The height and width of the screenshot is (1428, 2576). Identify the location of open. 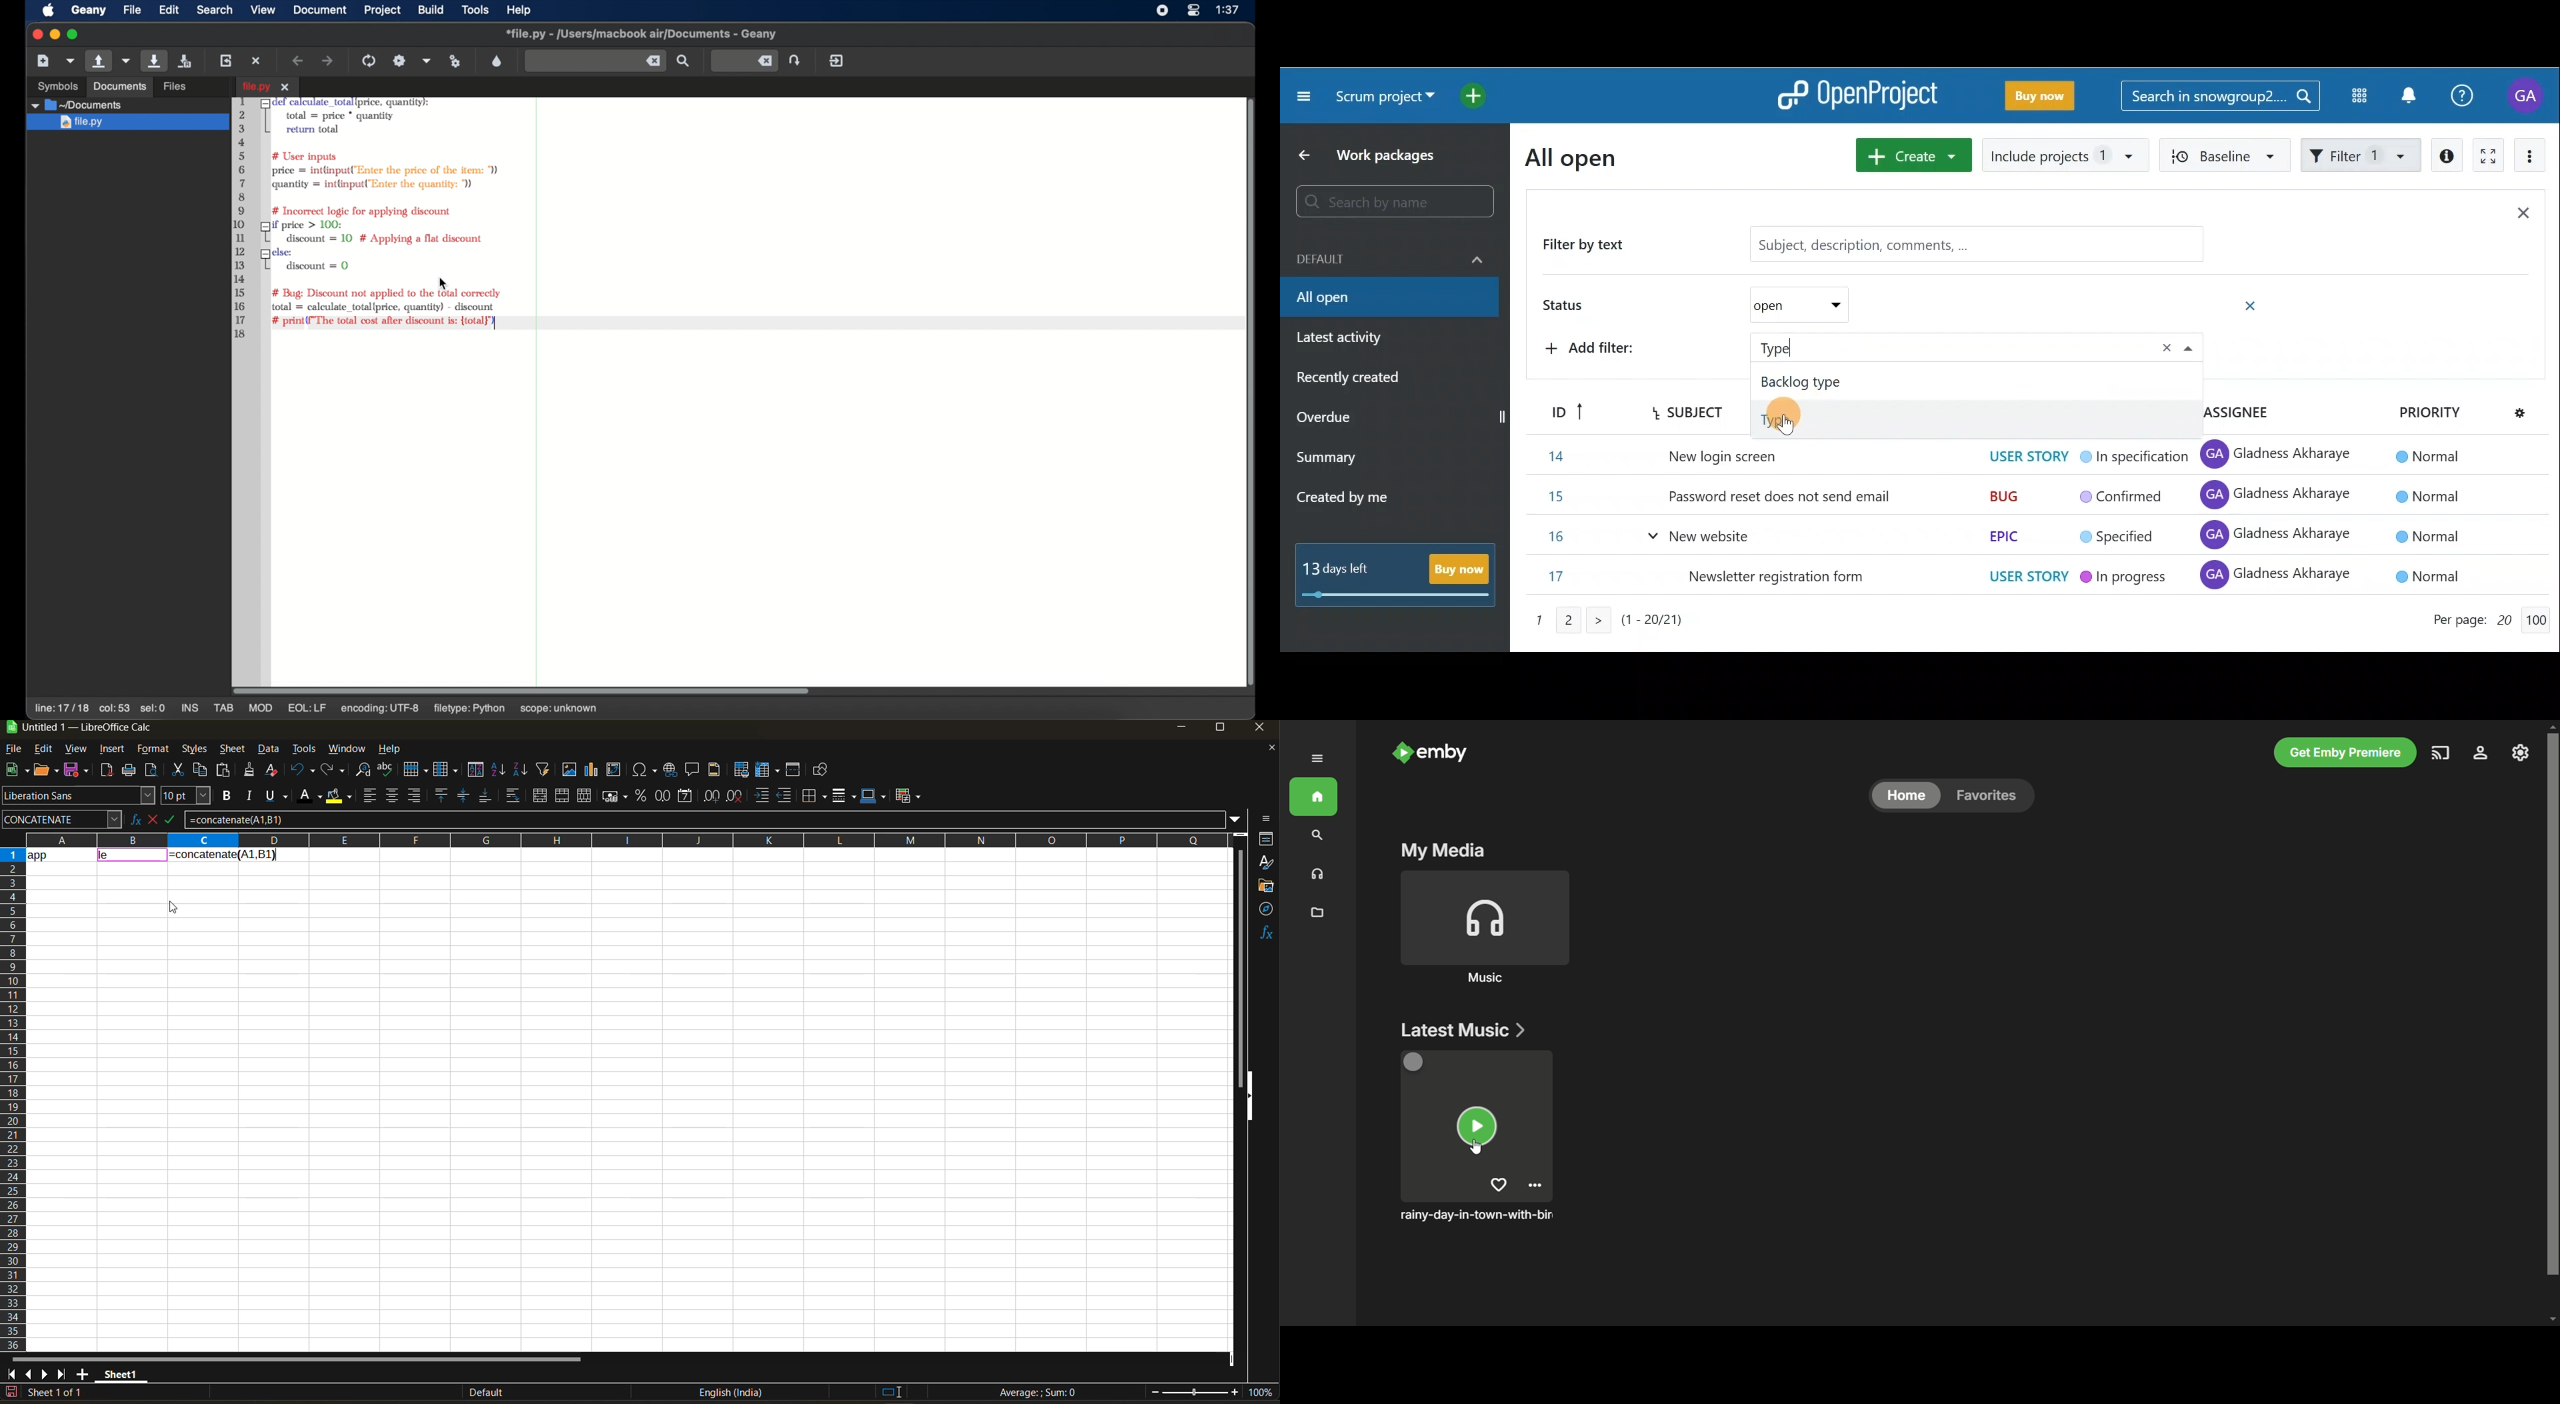
(47, 771).